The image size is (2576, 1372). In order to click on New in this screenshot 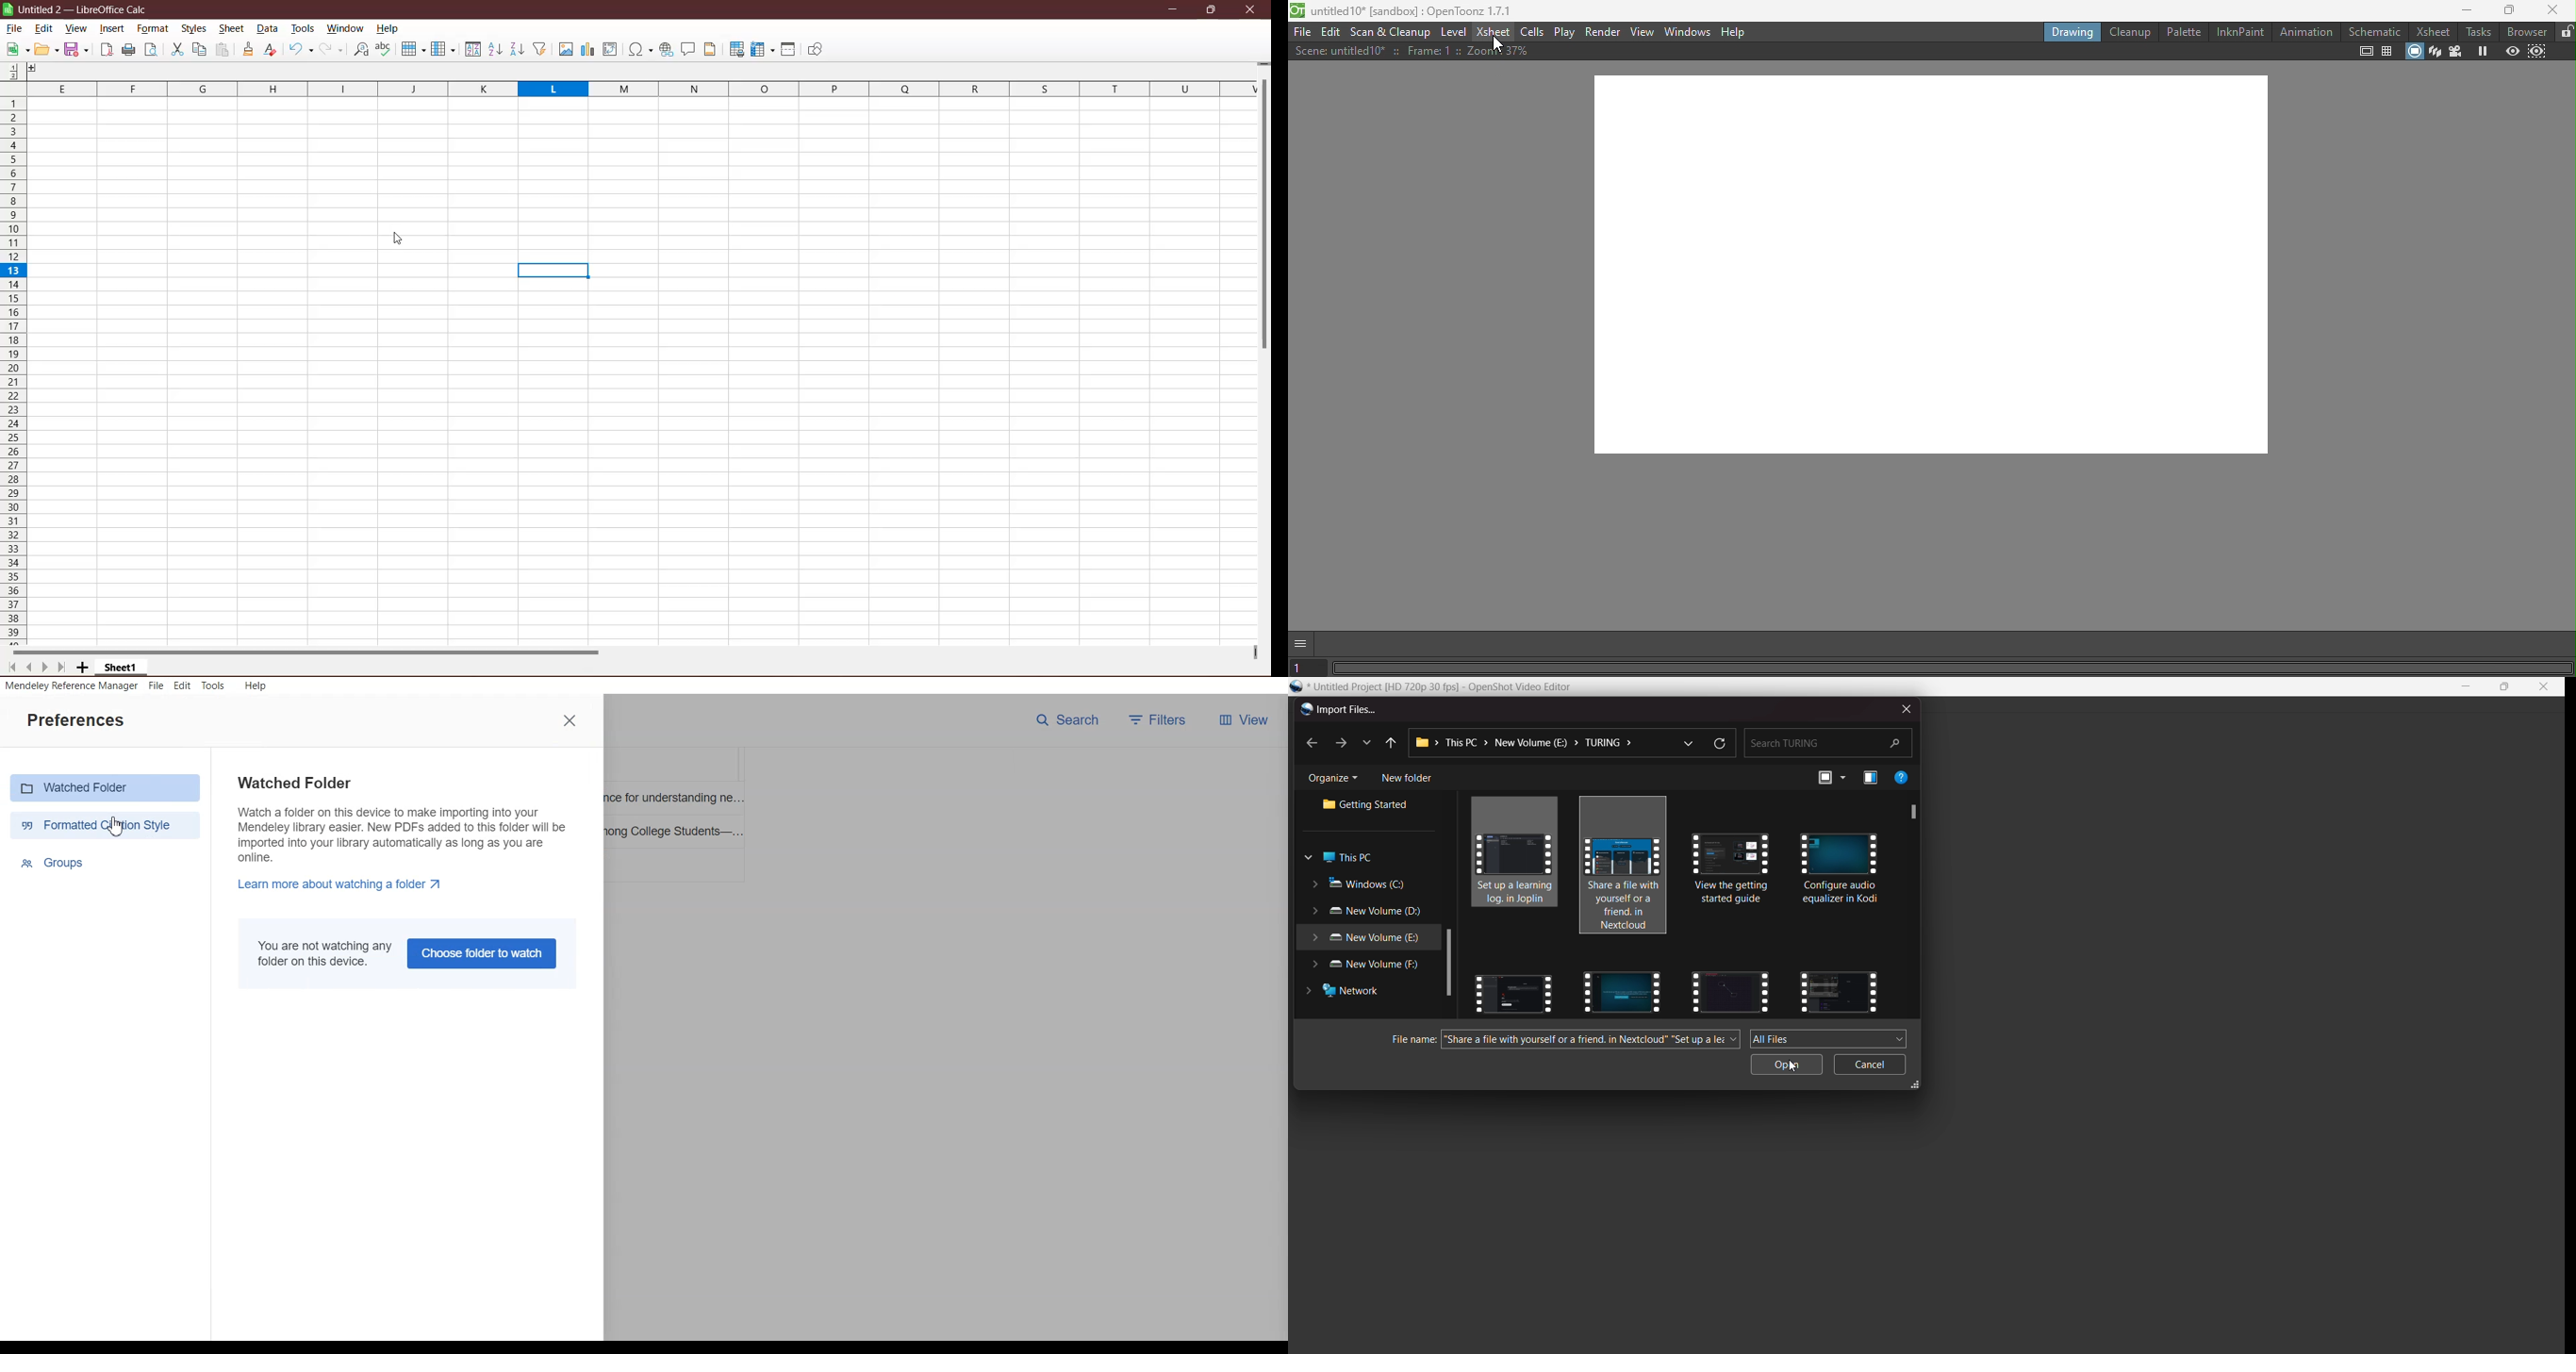, I will do `click(16, 50)`.